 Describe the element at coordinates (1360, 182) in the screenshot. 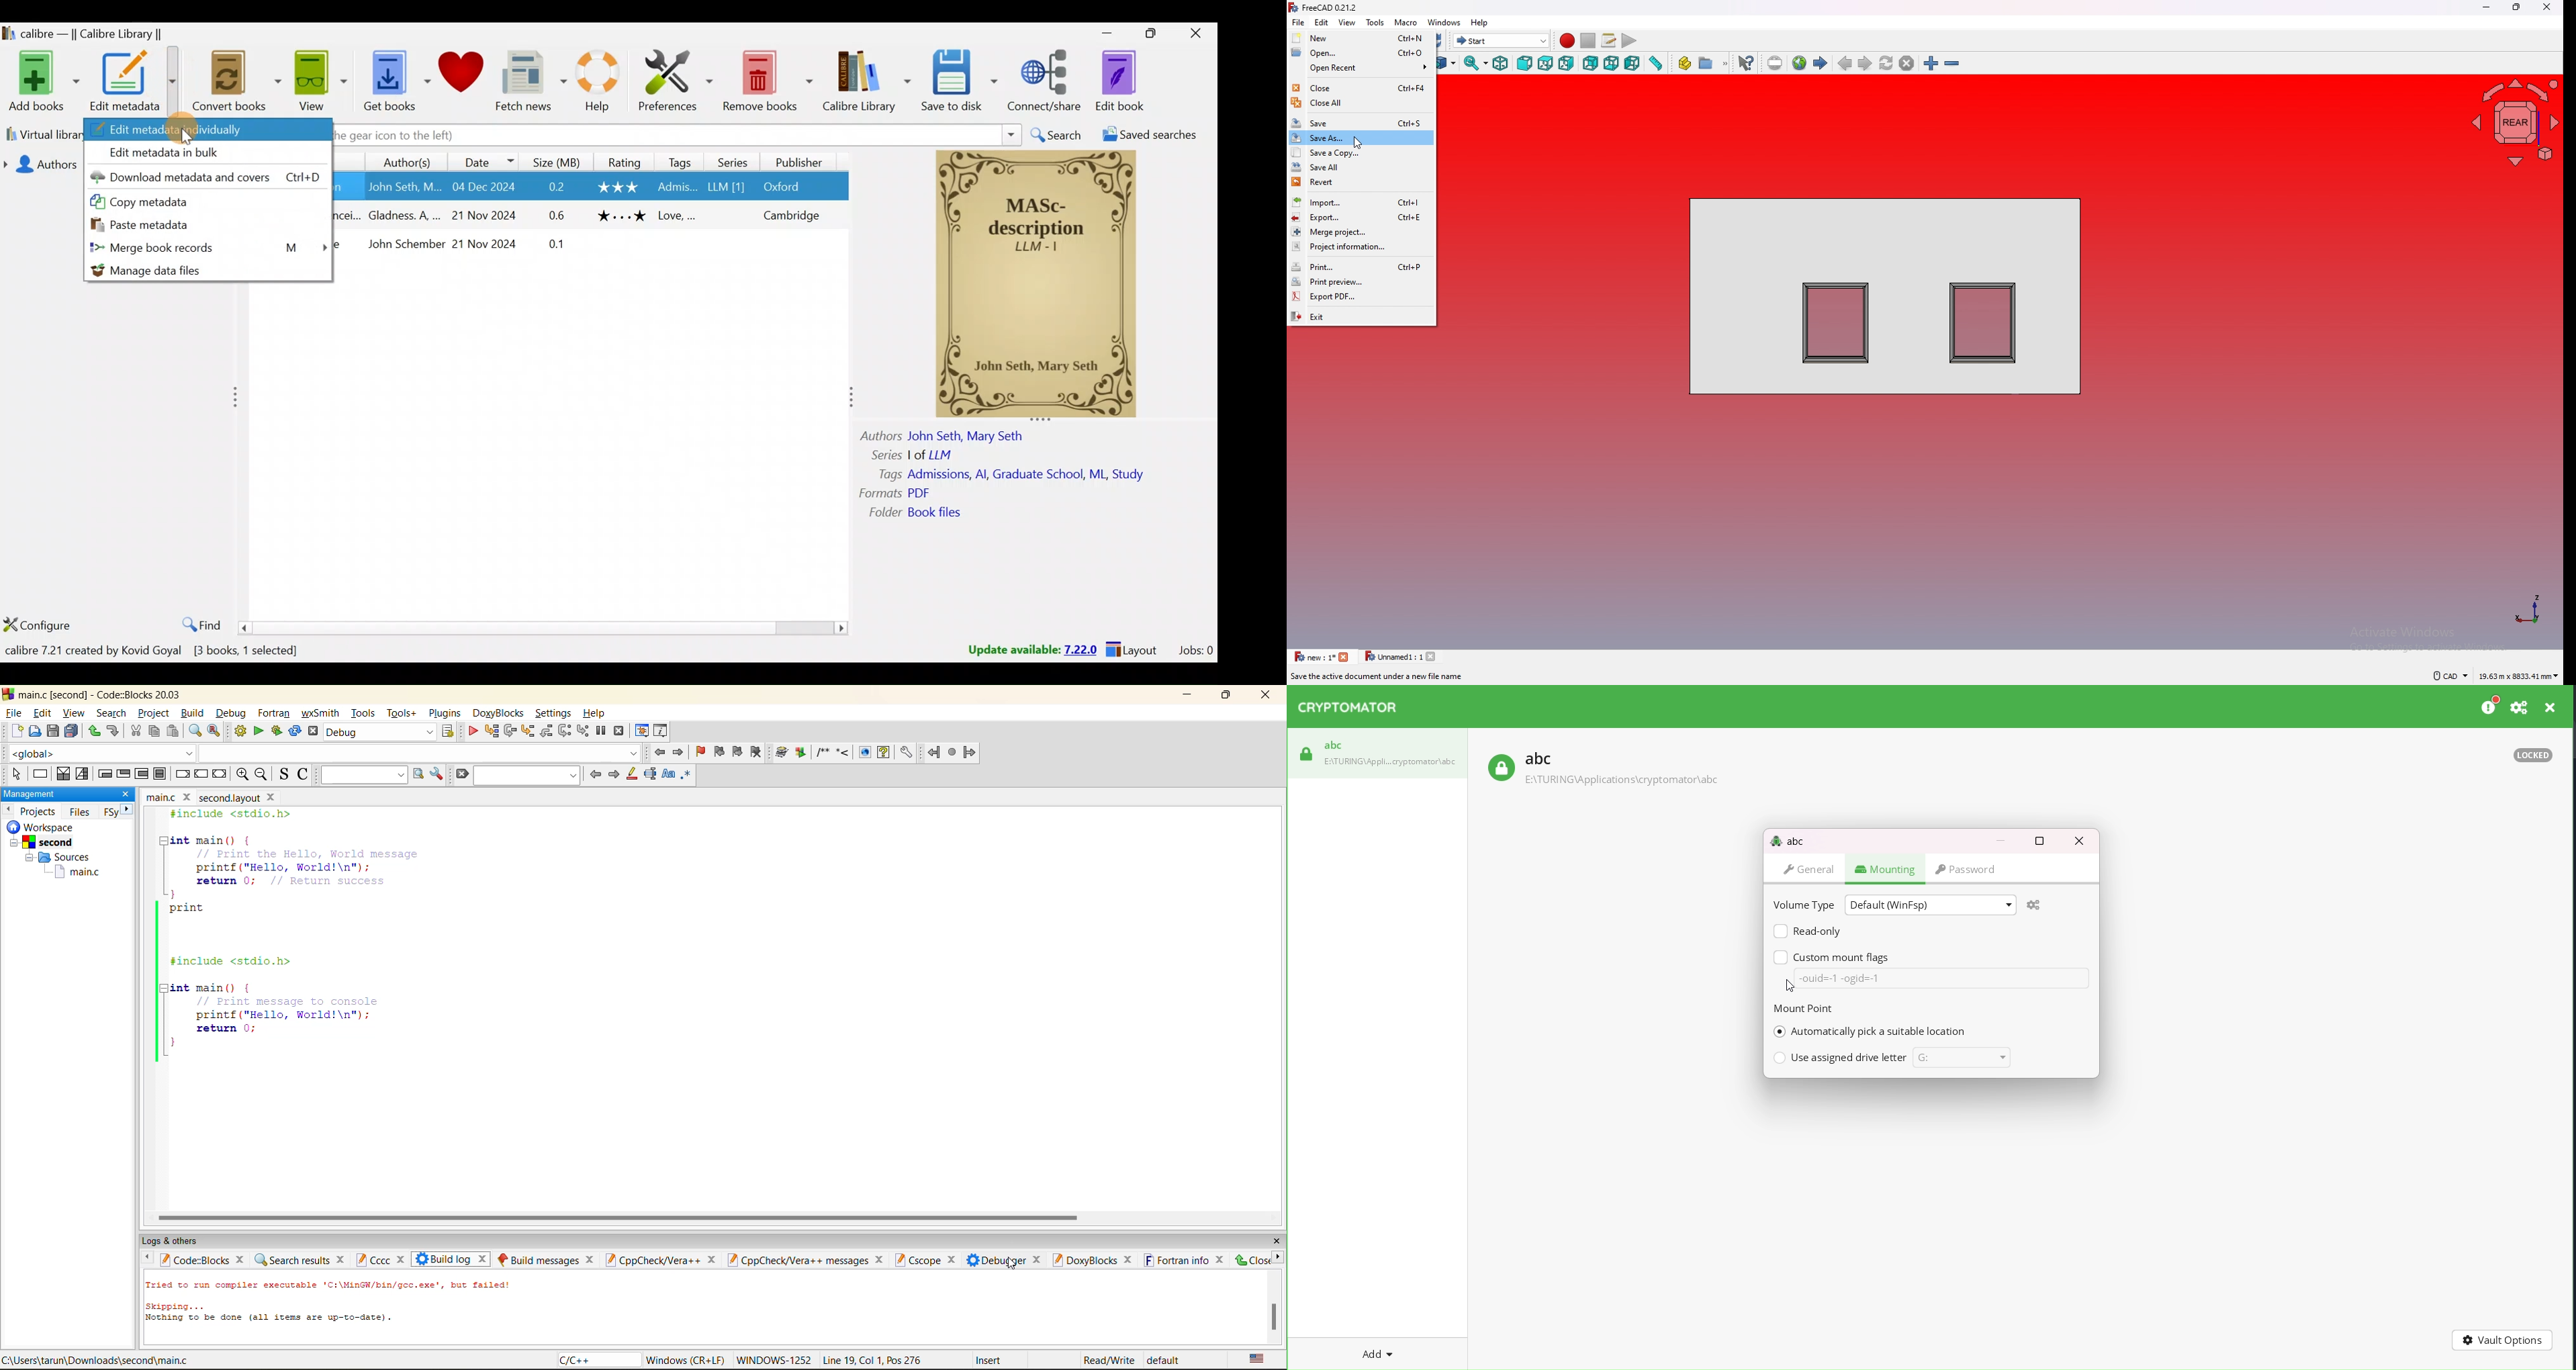

I see `revert` at that location.